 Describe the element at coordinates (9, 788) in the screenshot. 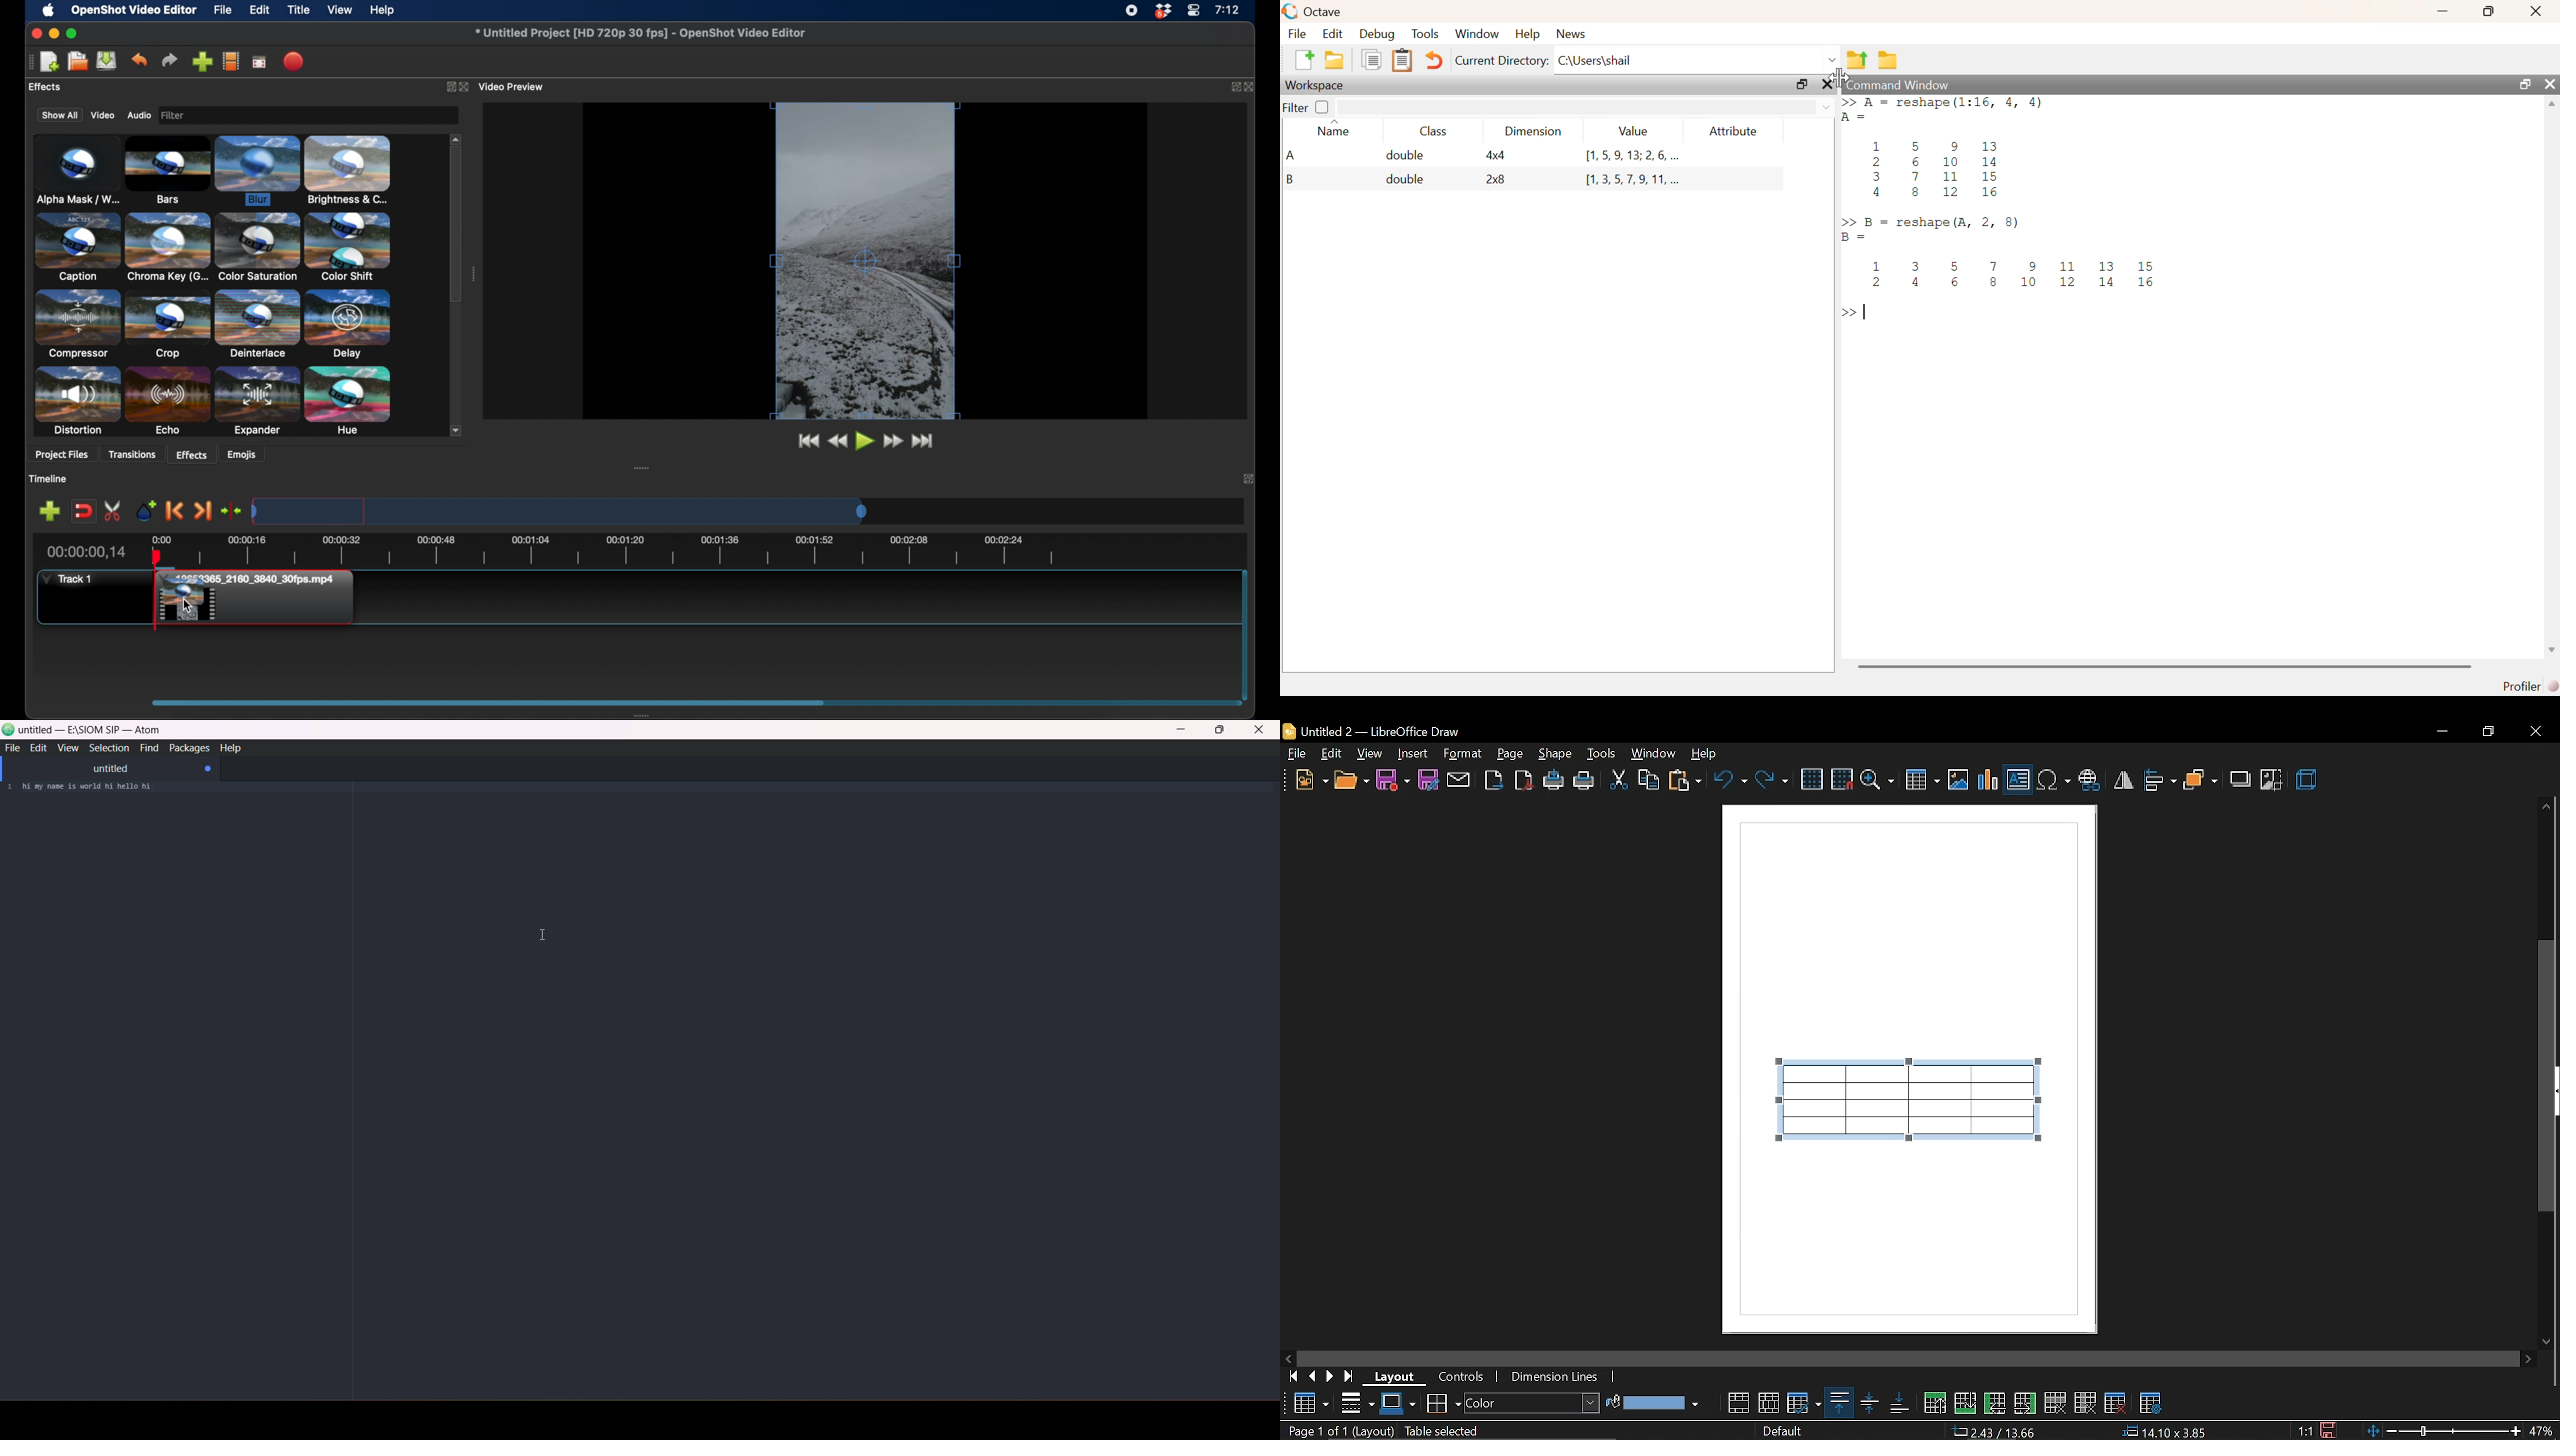

I see `1` at that location.